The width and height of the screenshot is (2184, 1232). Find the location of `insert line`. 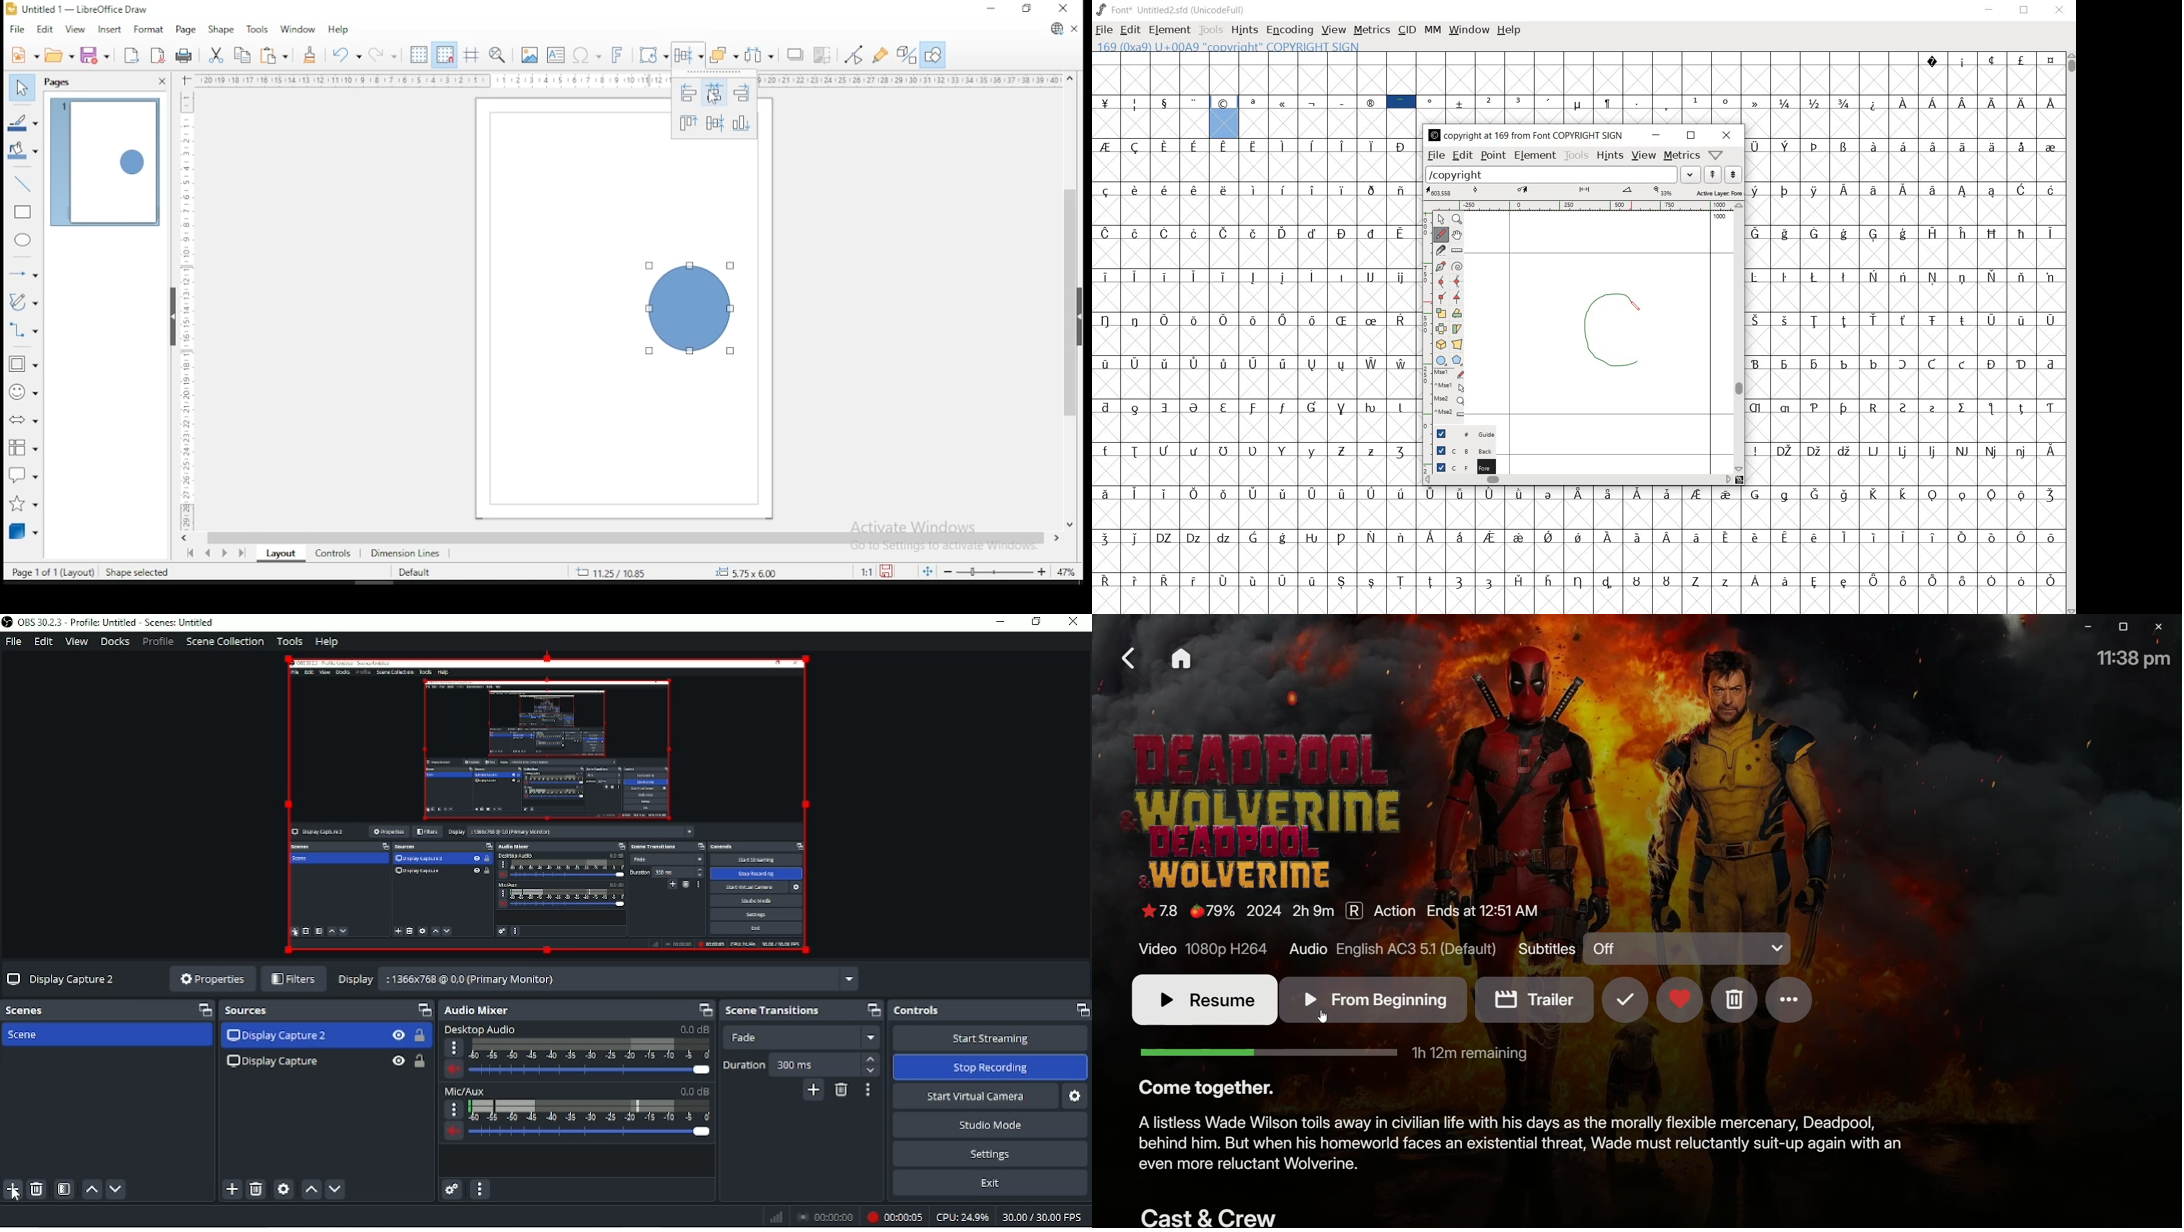

insert line is located at coordinates (23, 182).